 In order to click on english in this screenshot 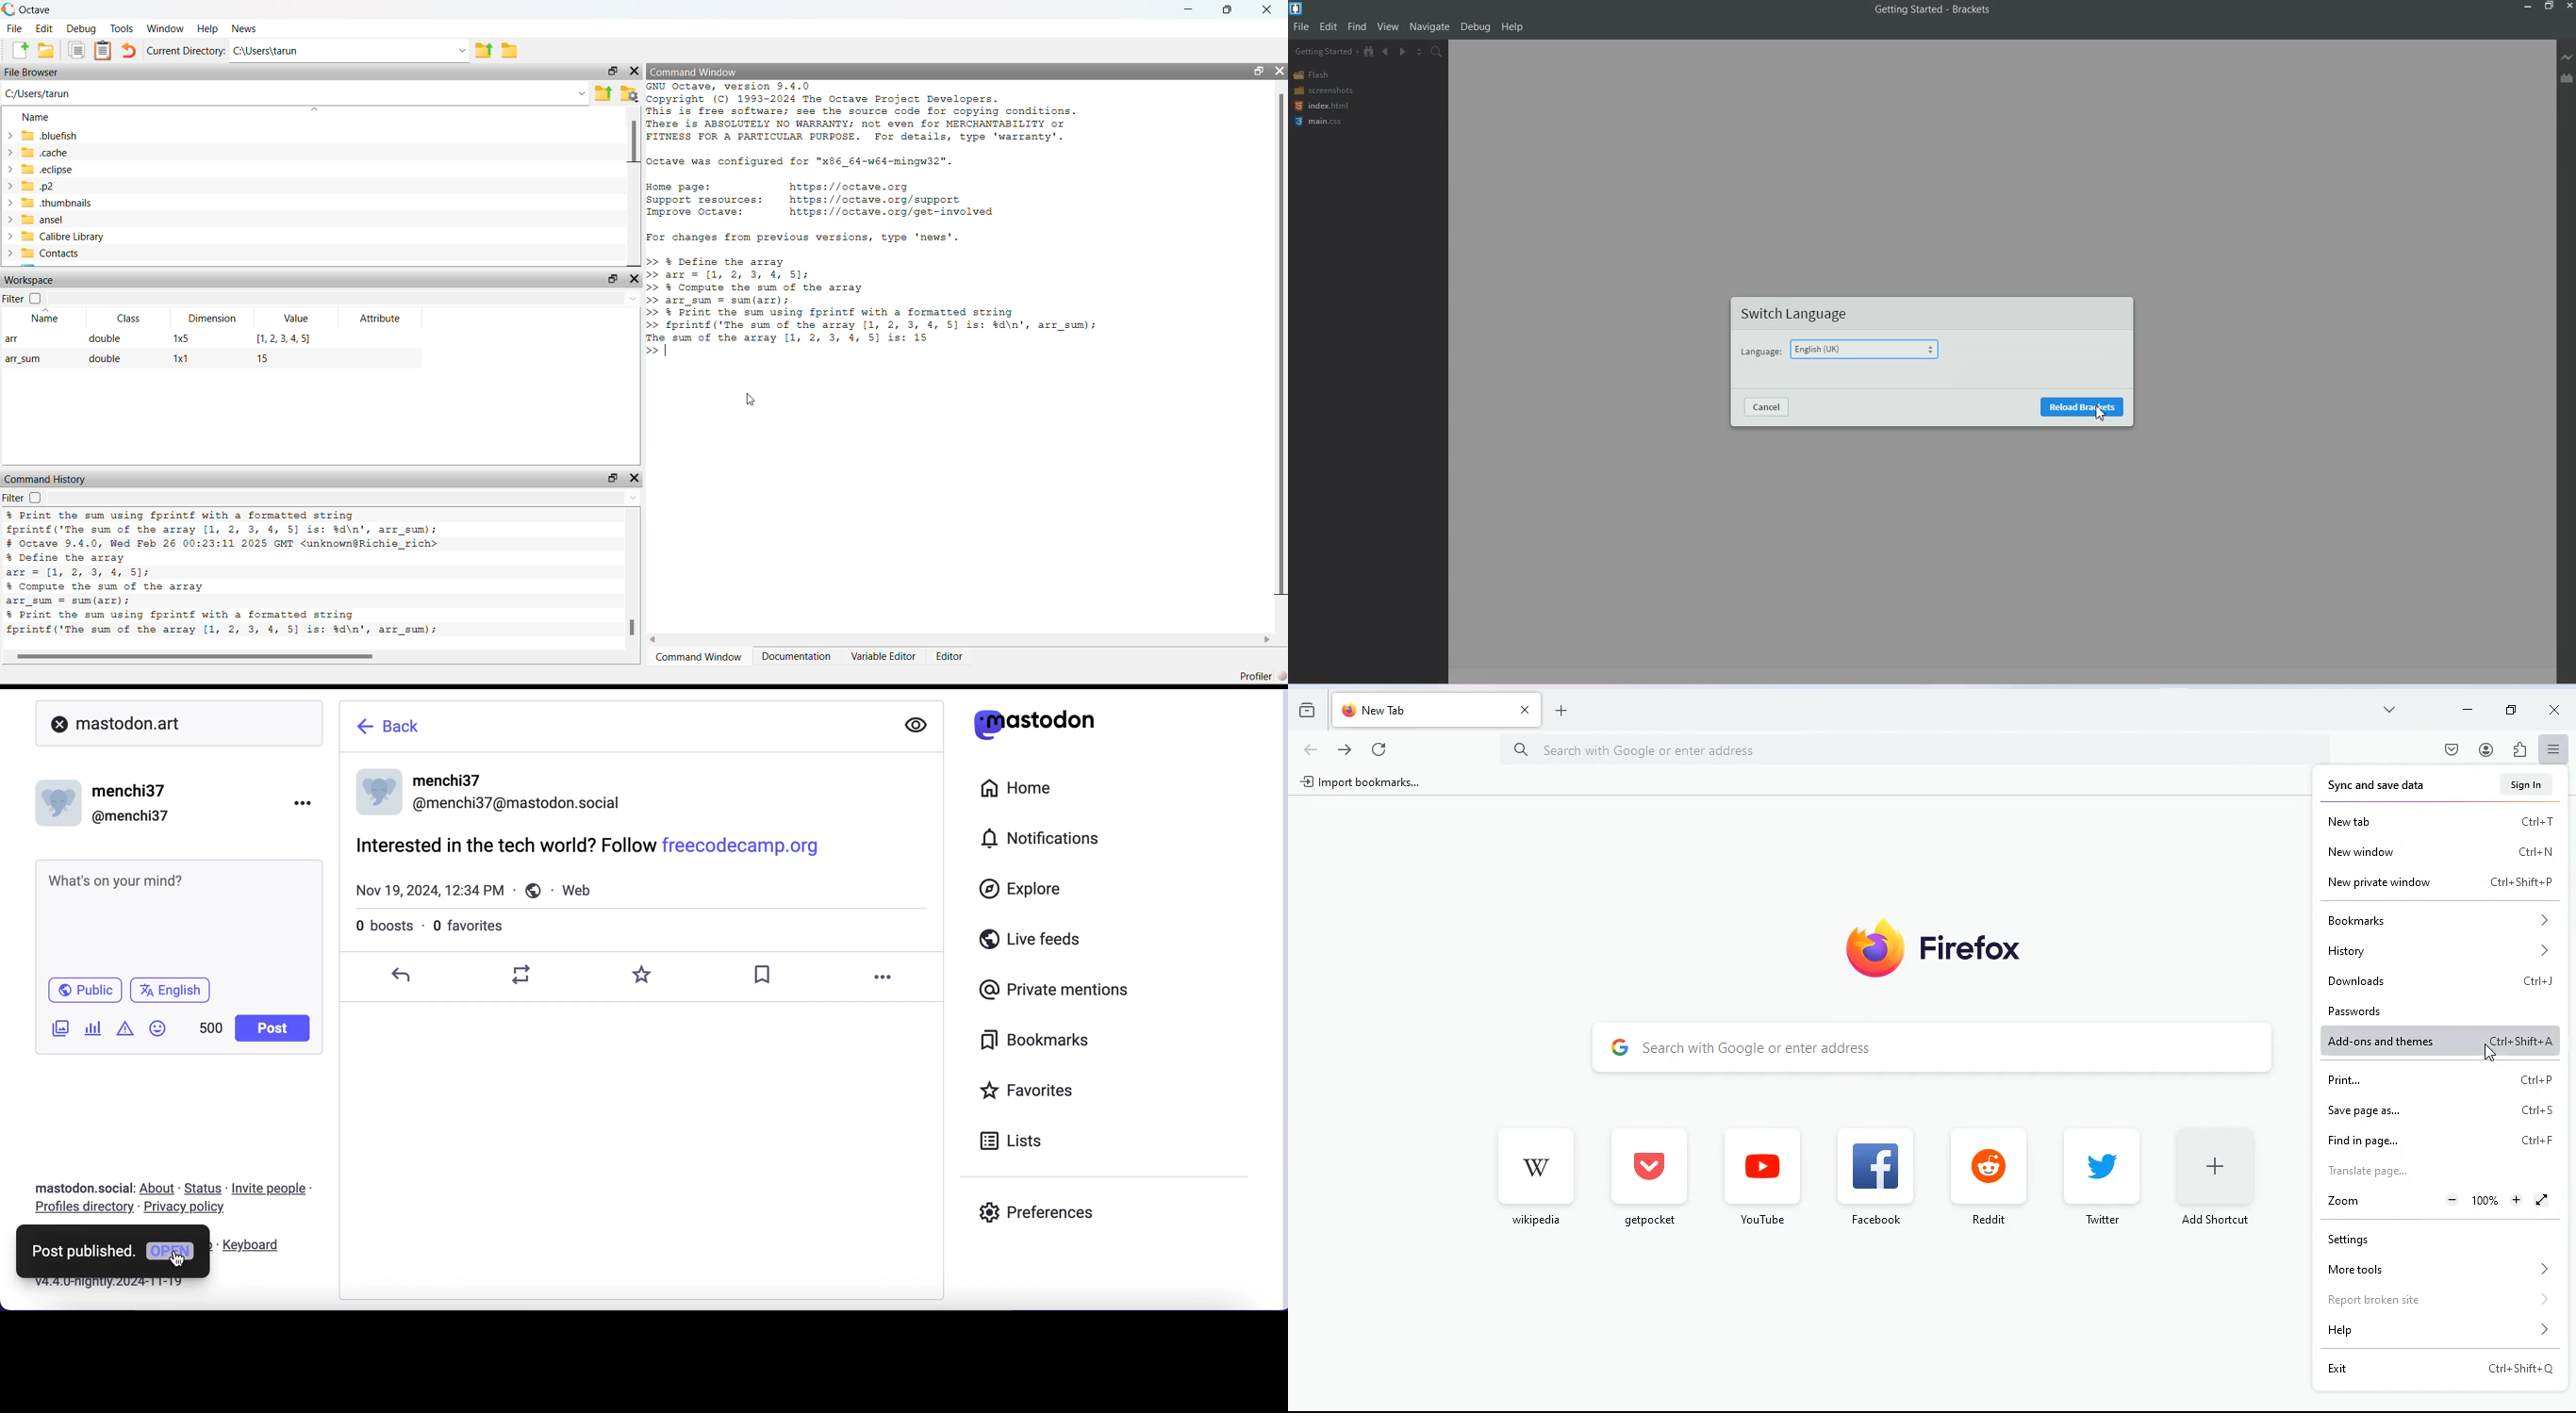, I will do `click(168, 990)`.